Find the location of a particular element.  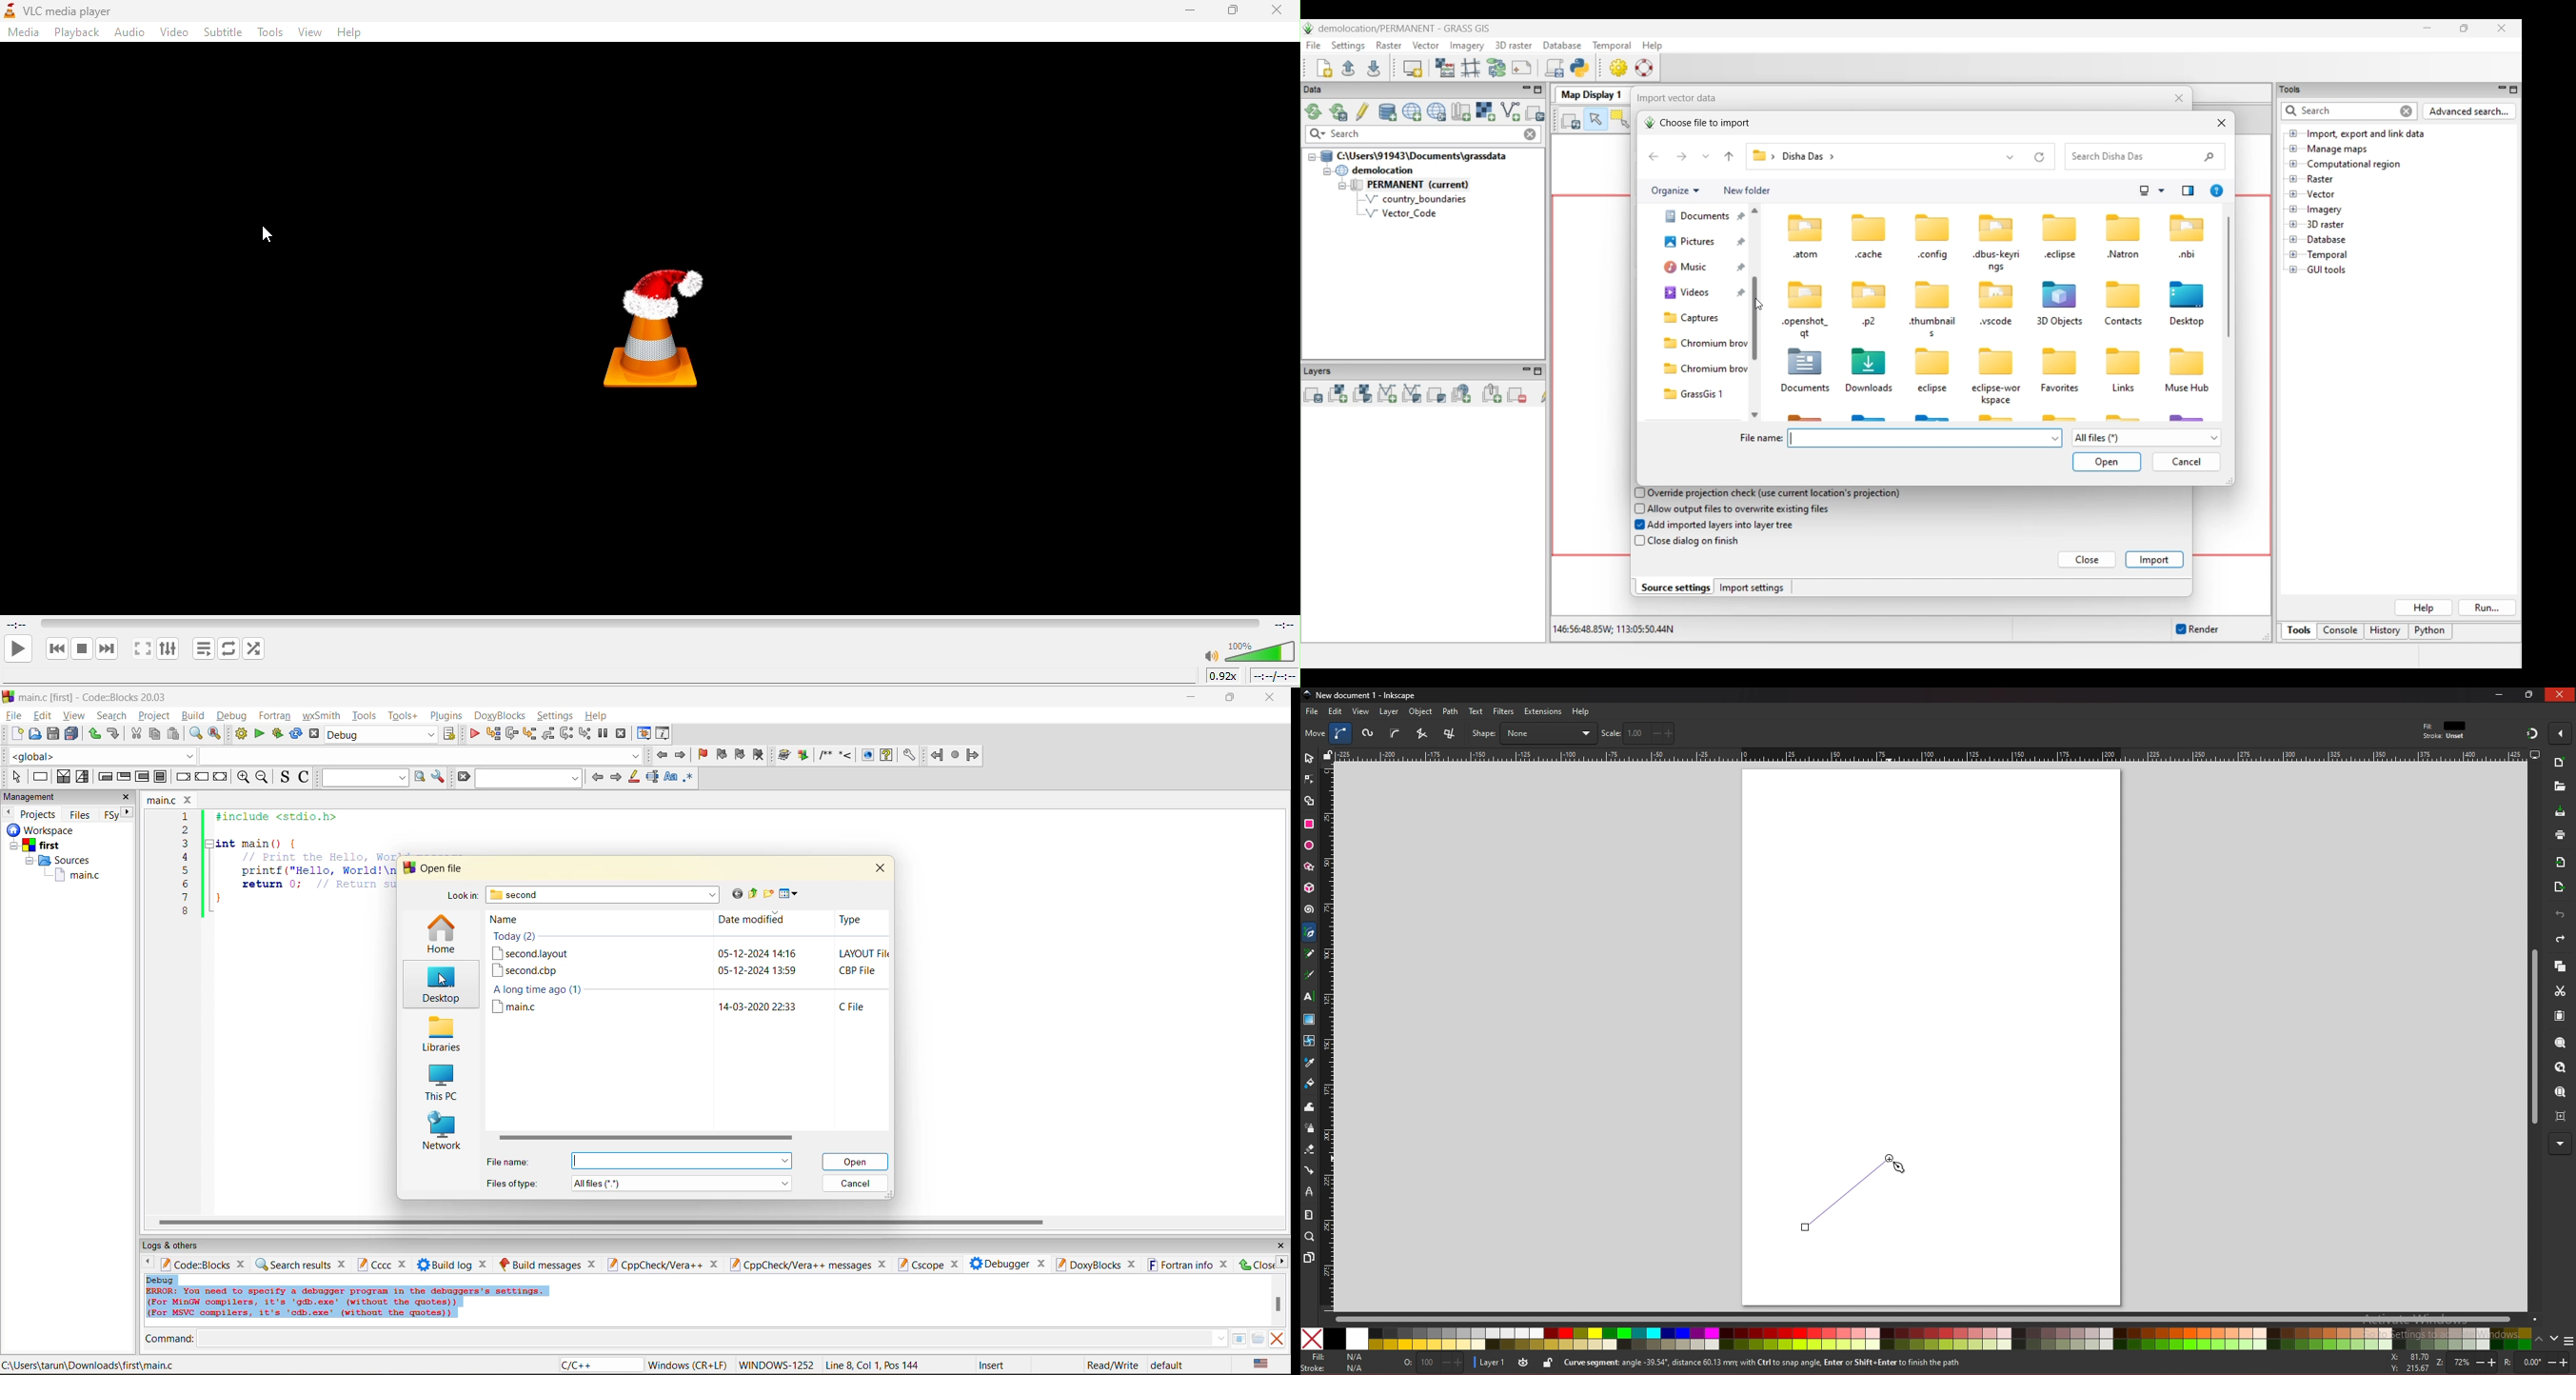

tools+ is located at coordinates (403, 716).